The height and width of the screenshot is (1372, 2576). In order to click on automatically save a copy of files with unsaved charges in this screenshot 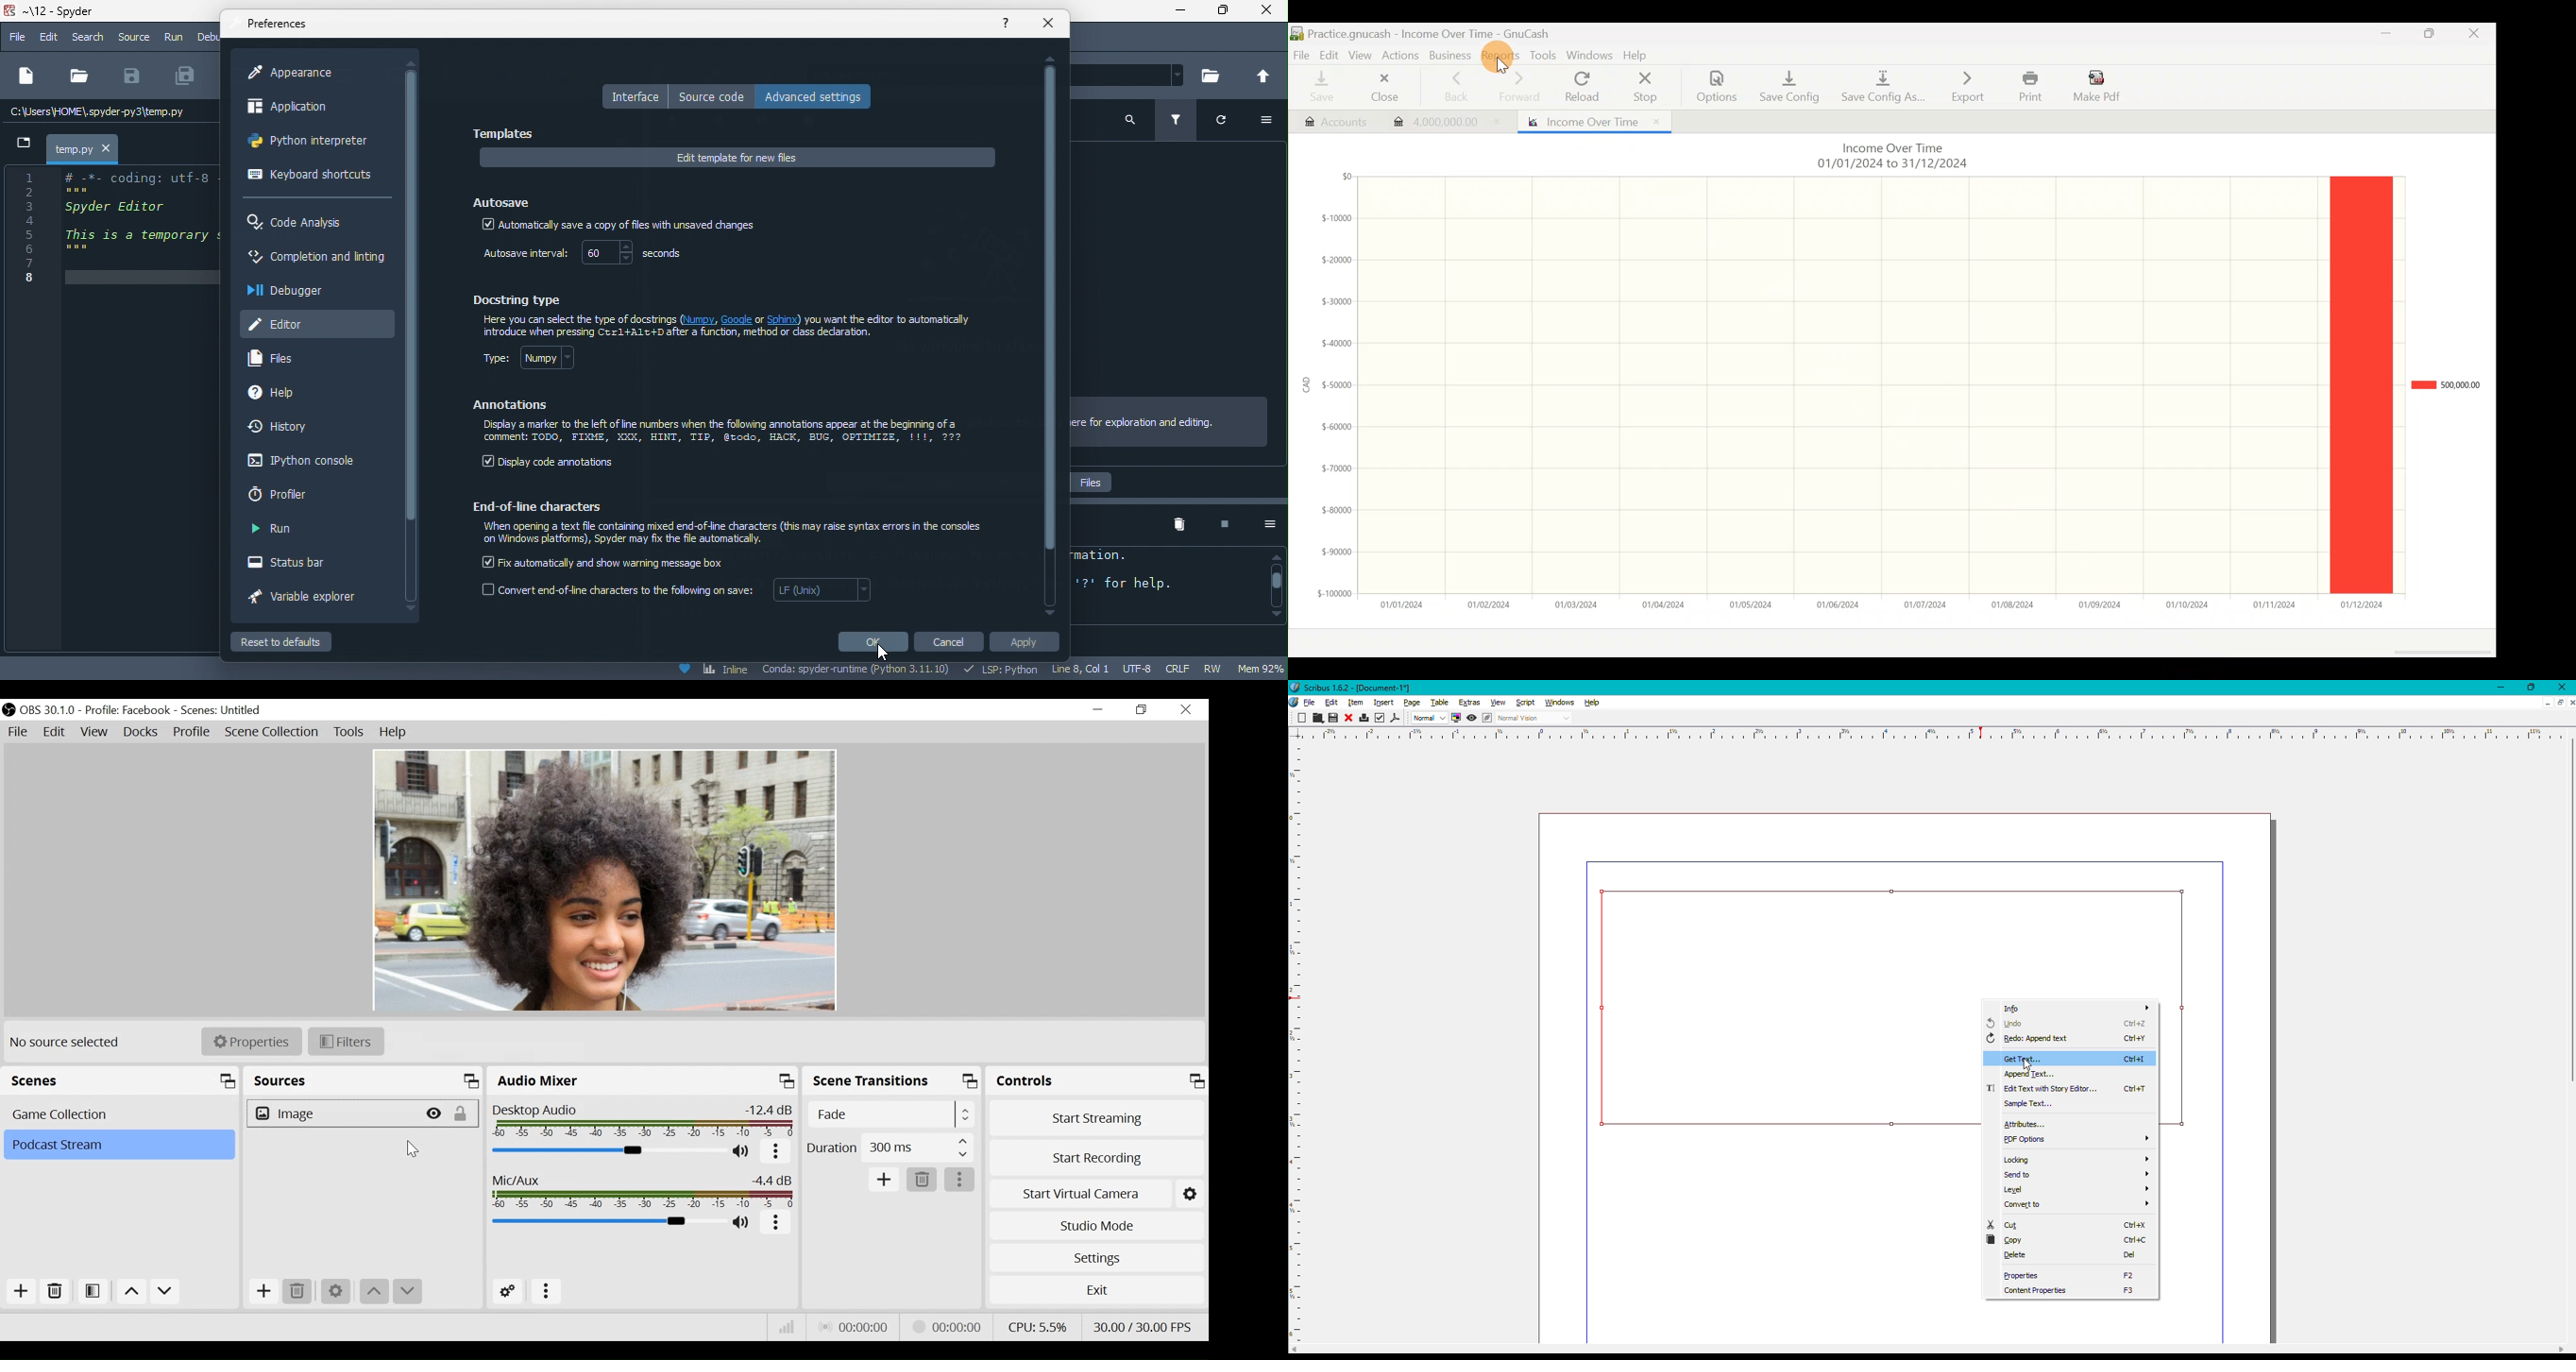, I will do `click(618, 227)`.